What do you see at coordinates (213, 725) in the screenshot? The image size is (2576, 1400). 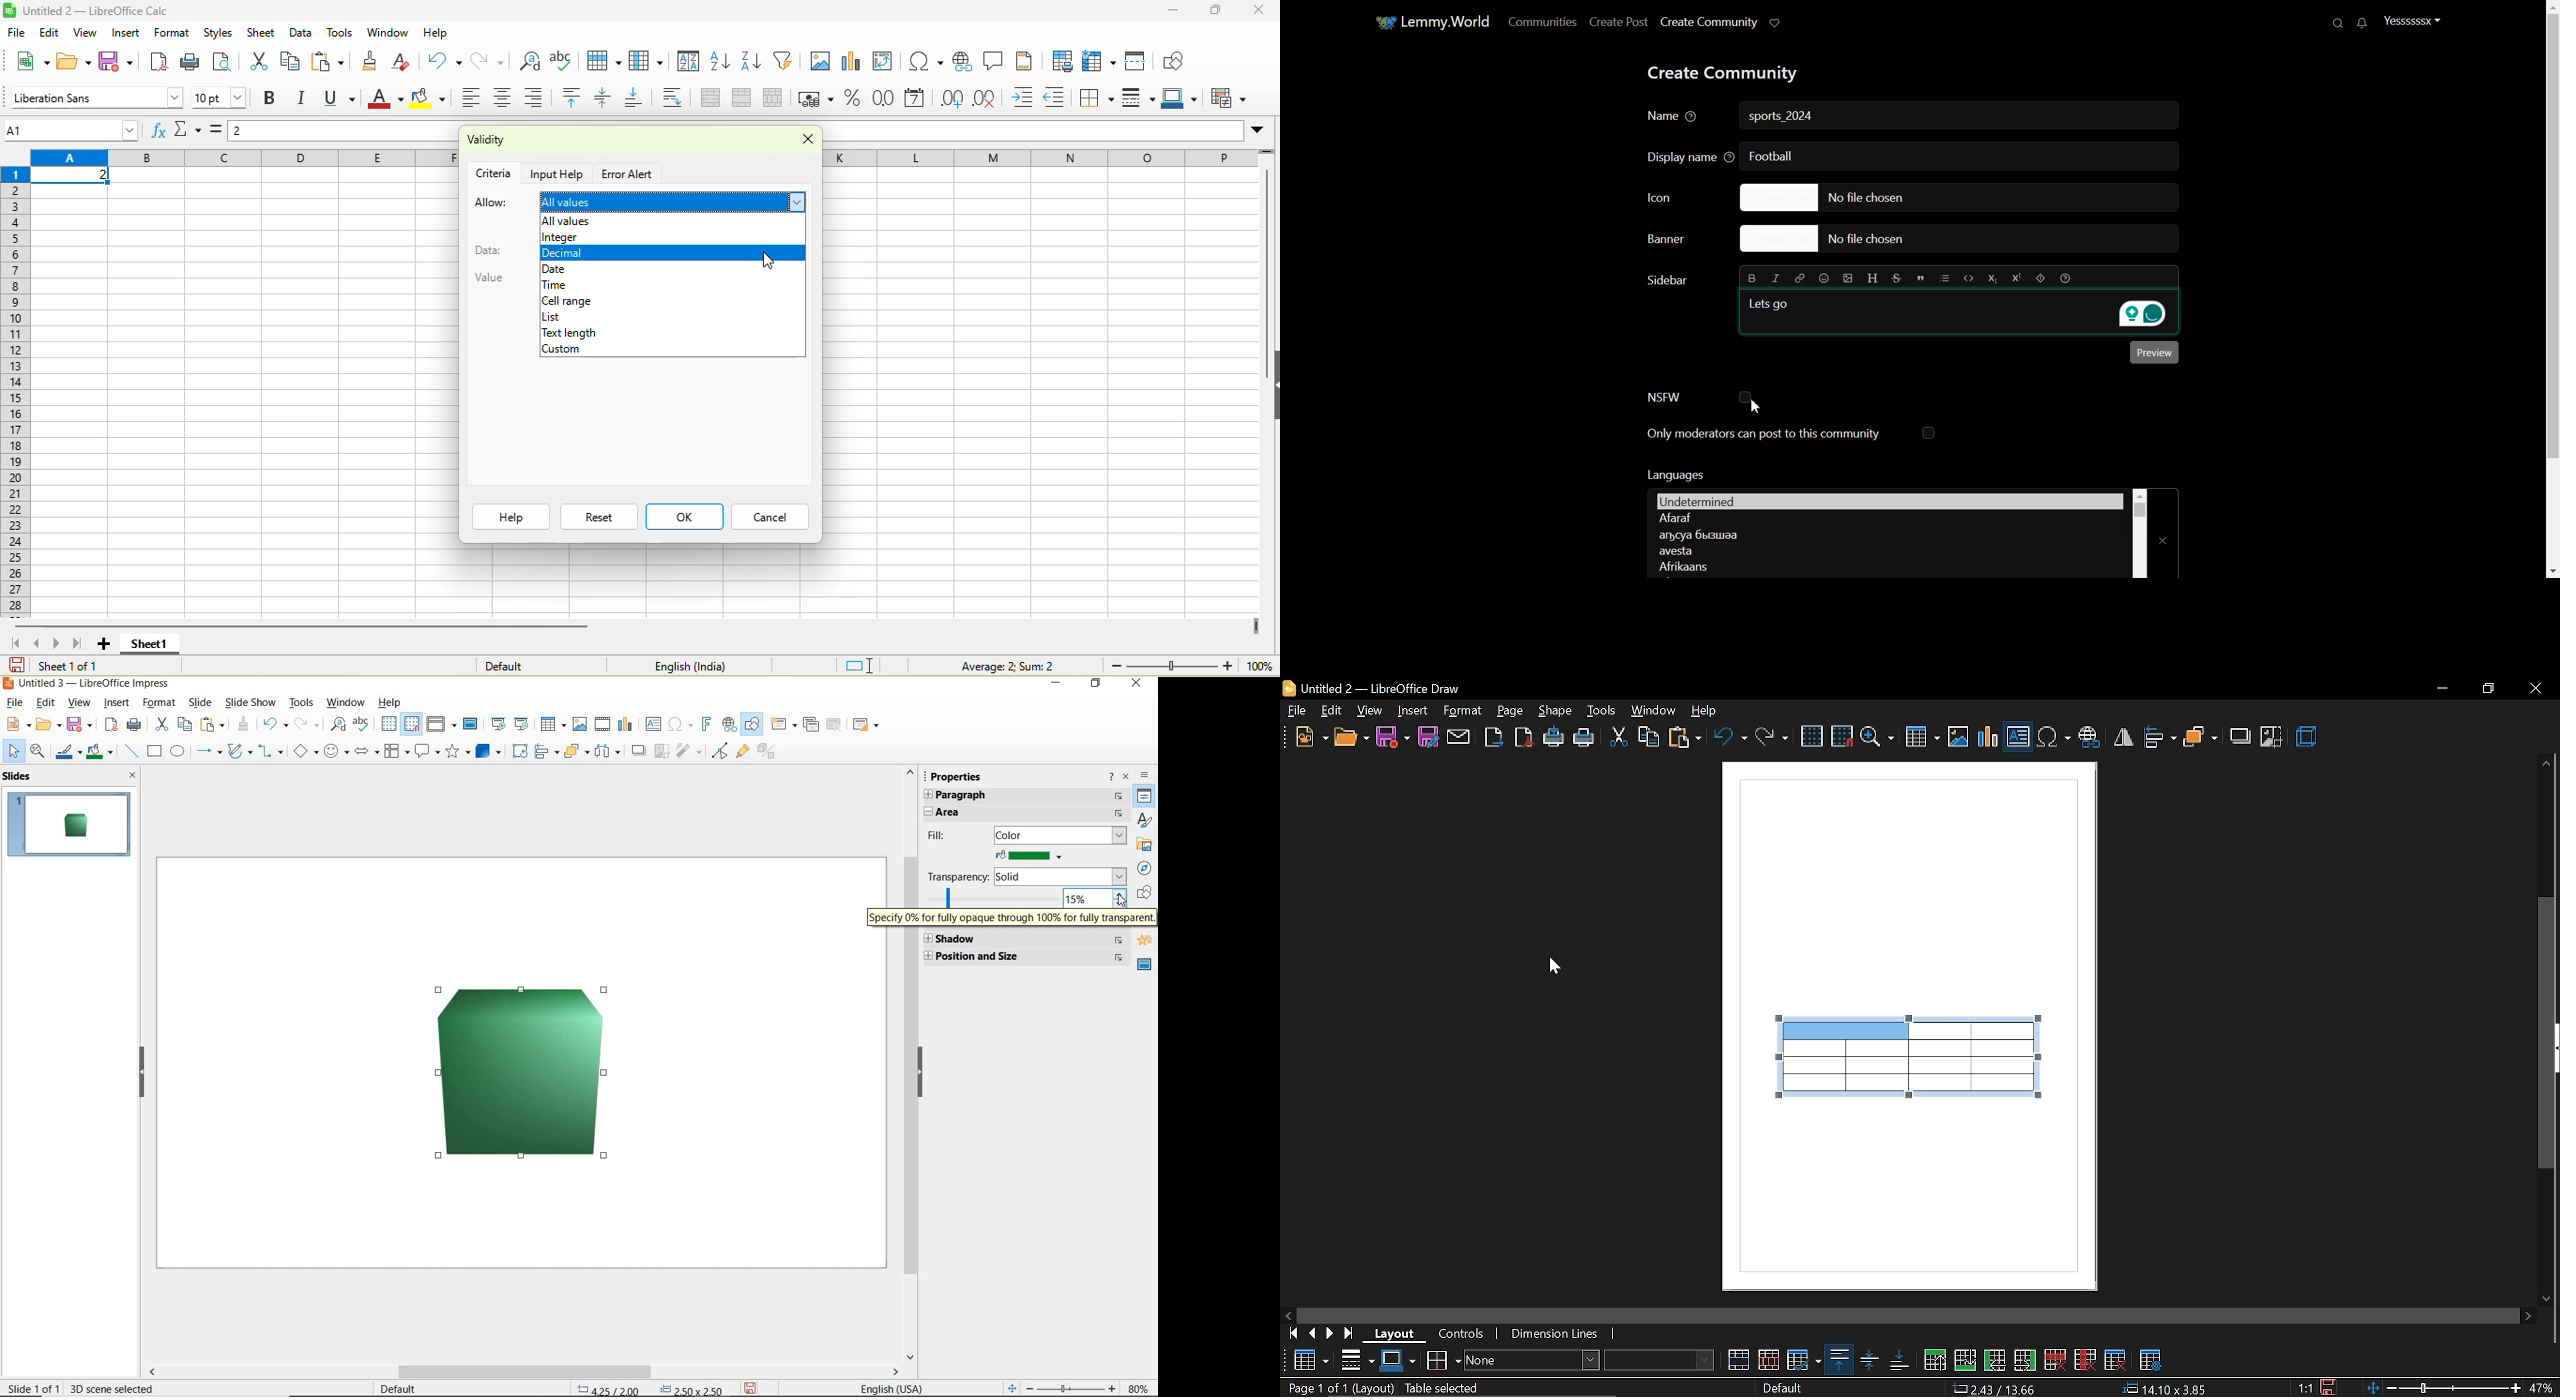 I see `paste` at bounding box center [213, 725].